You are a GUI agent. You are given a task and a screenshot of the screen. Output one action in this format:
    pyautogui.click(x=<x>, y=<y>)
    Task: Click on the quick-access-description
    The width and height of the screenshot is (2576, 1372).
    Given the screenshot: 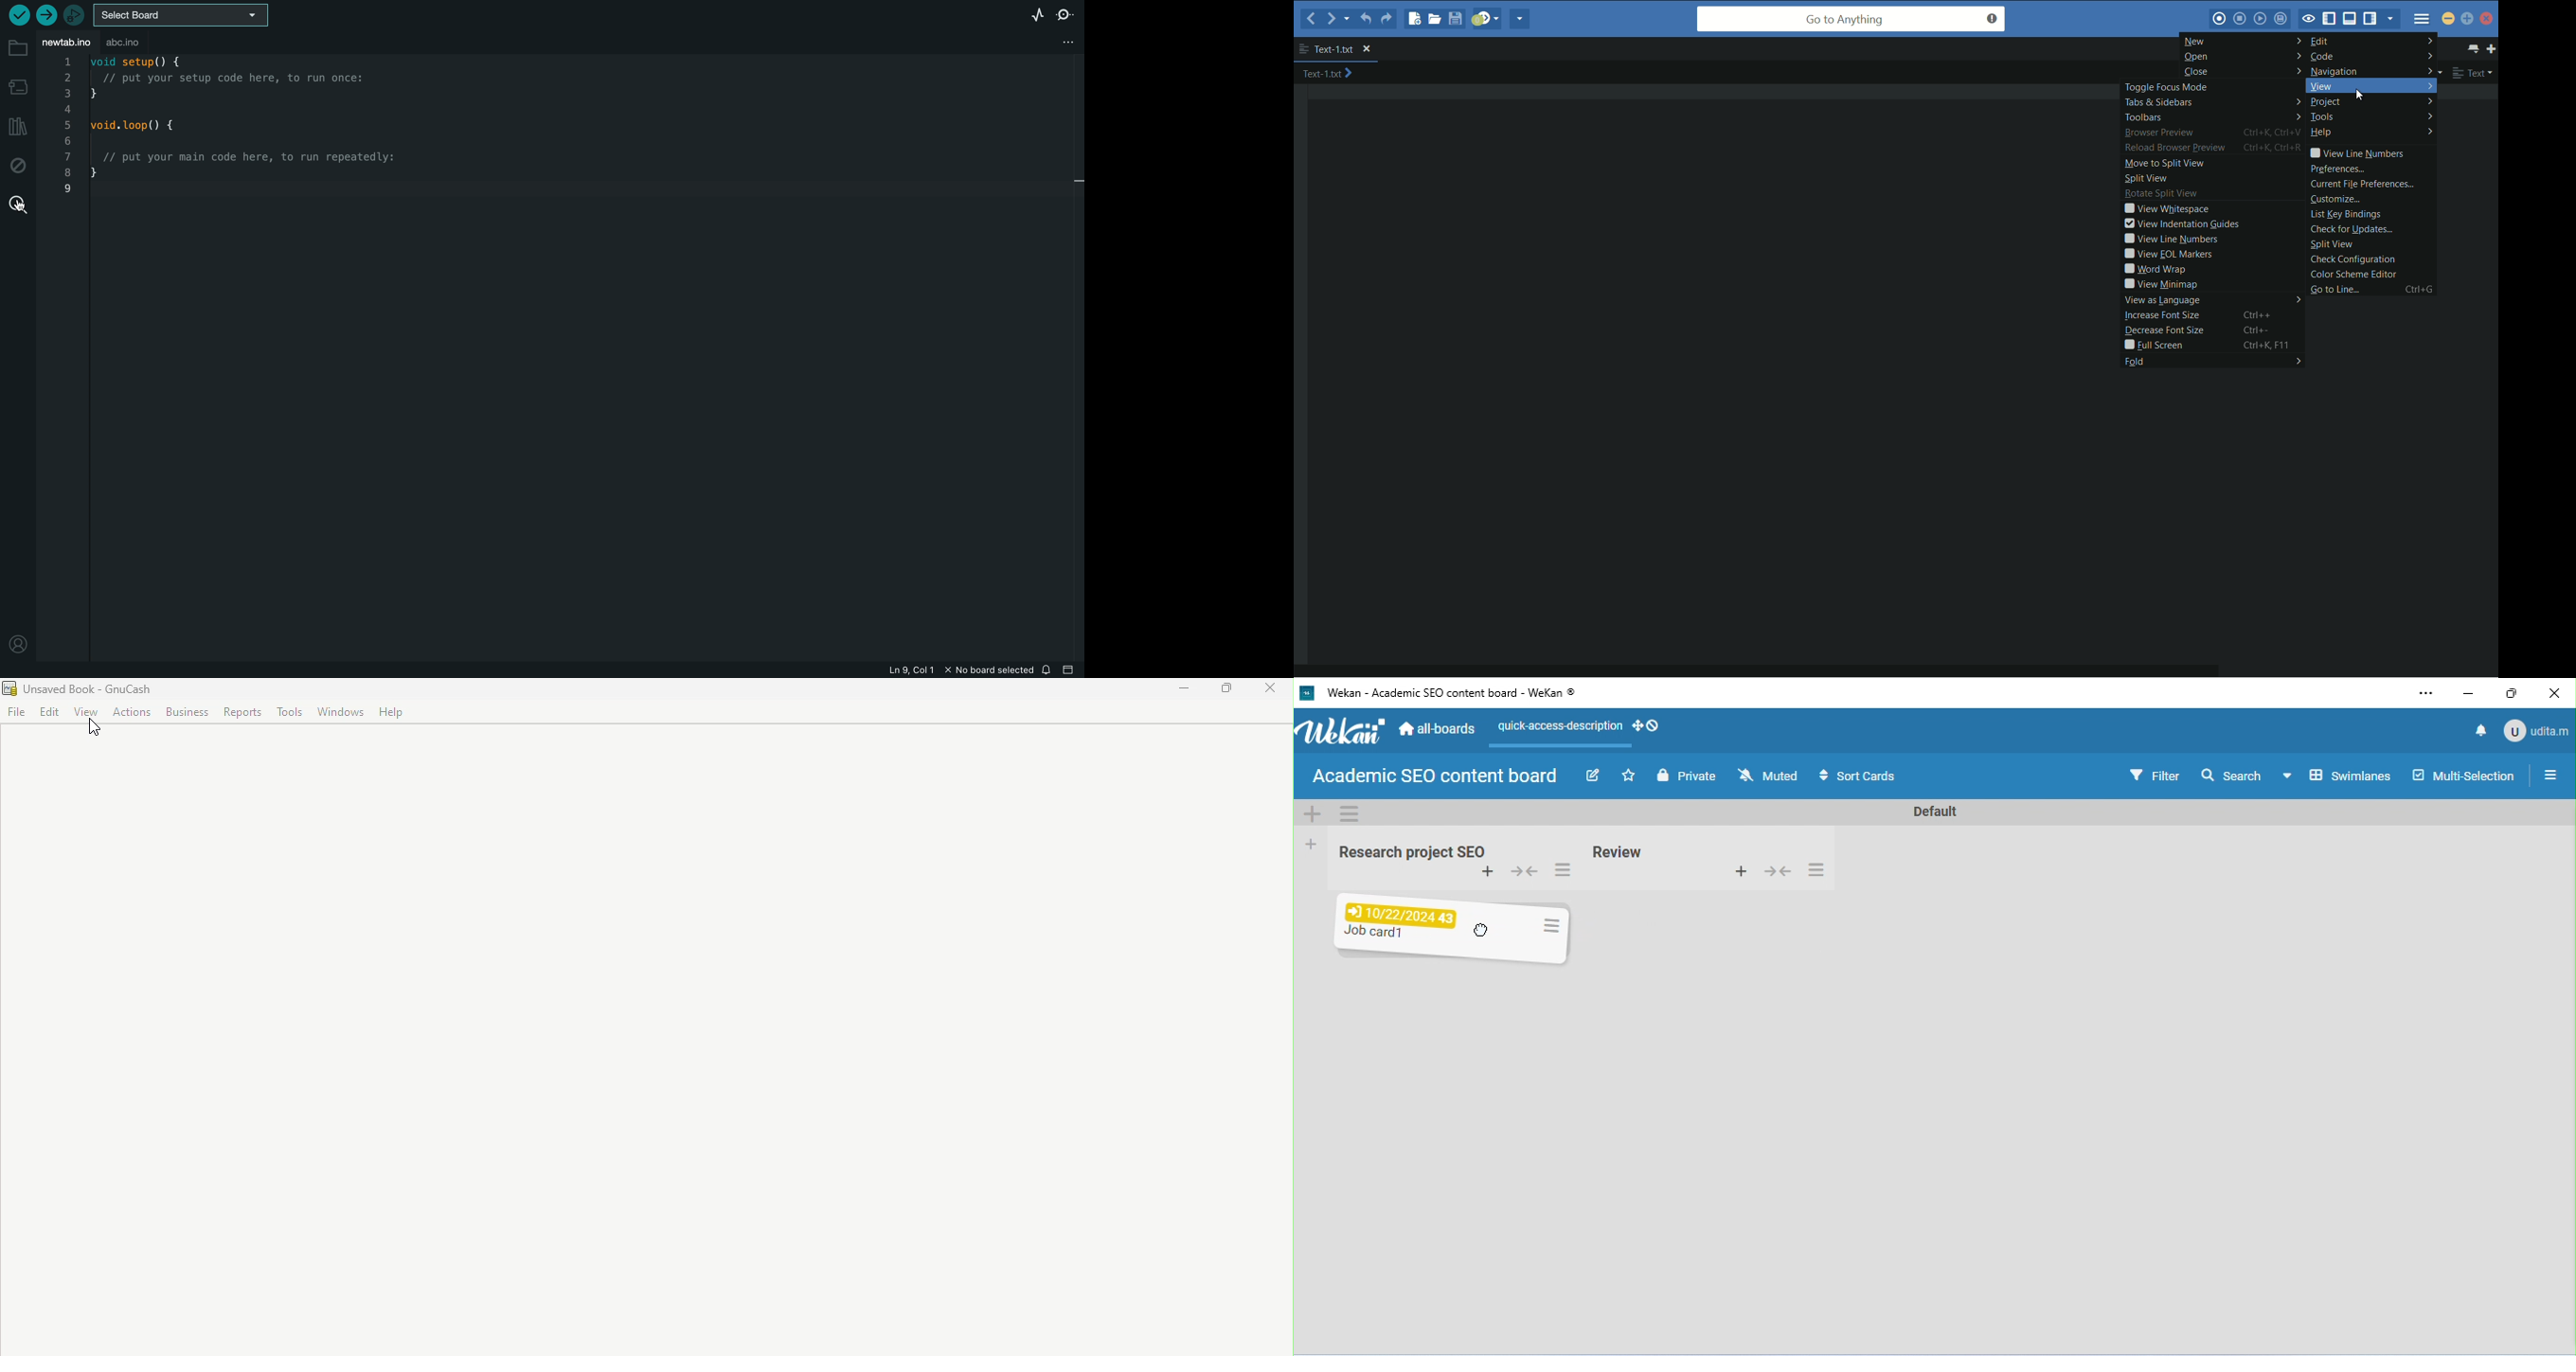 What is the action you would take?
    pyautogui.click(x=1558, y=729)
    